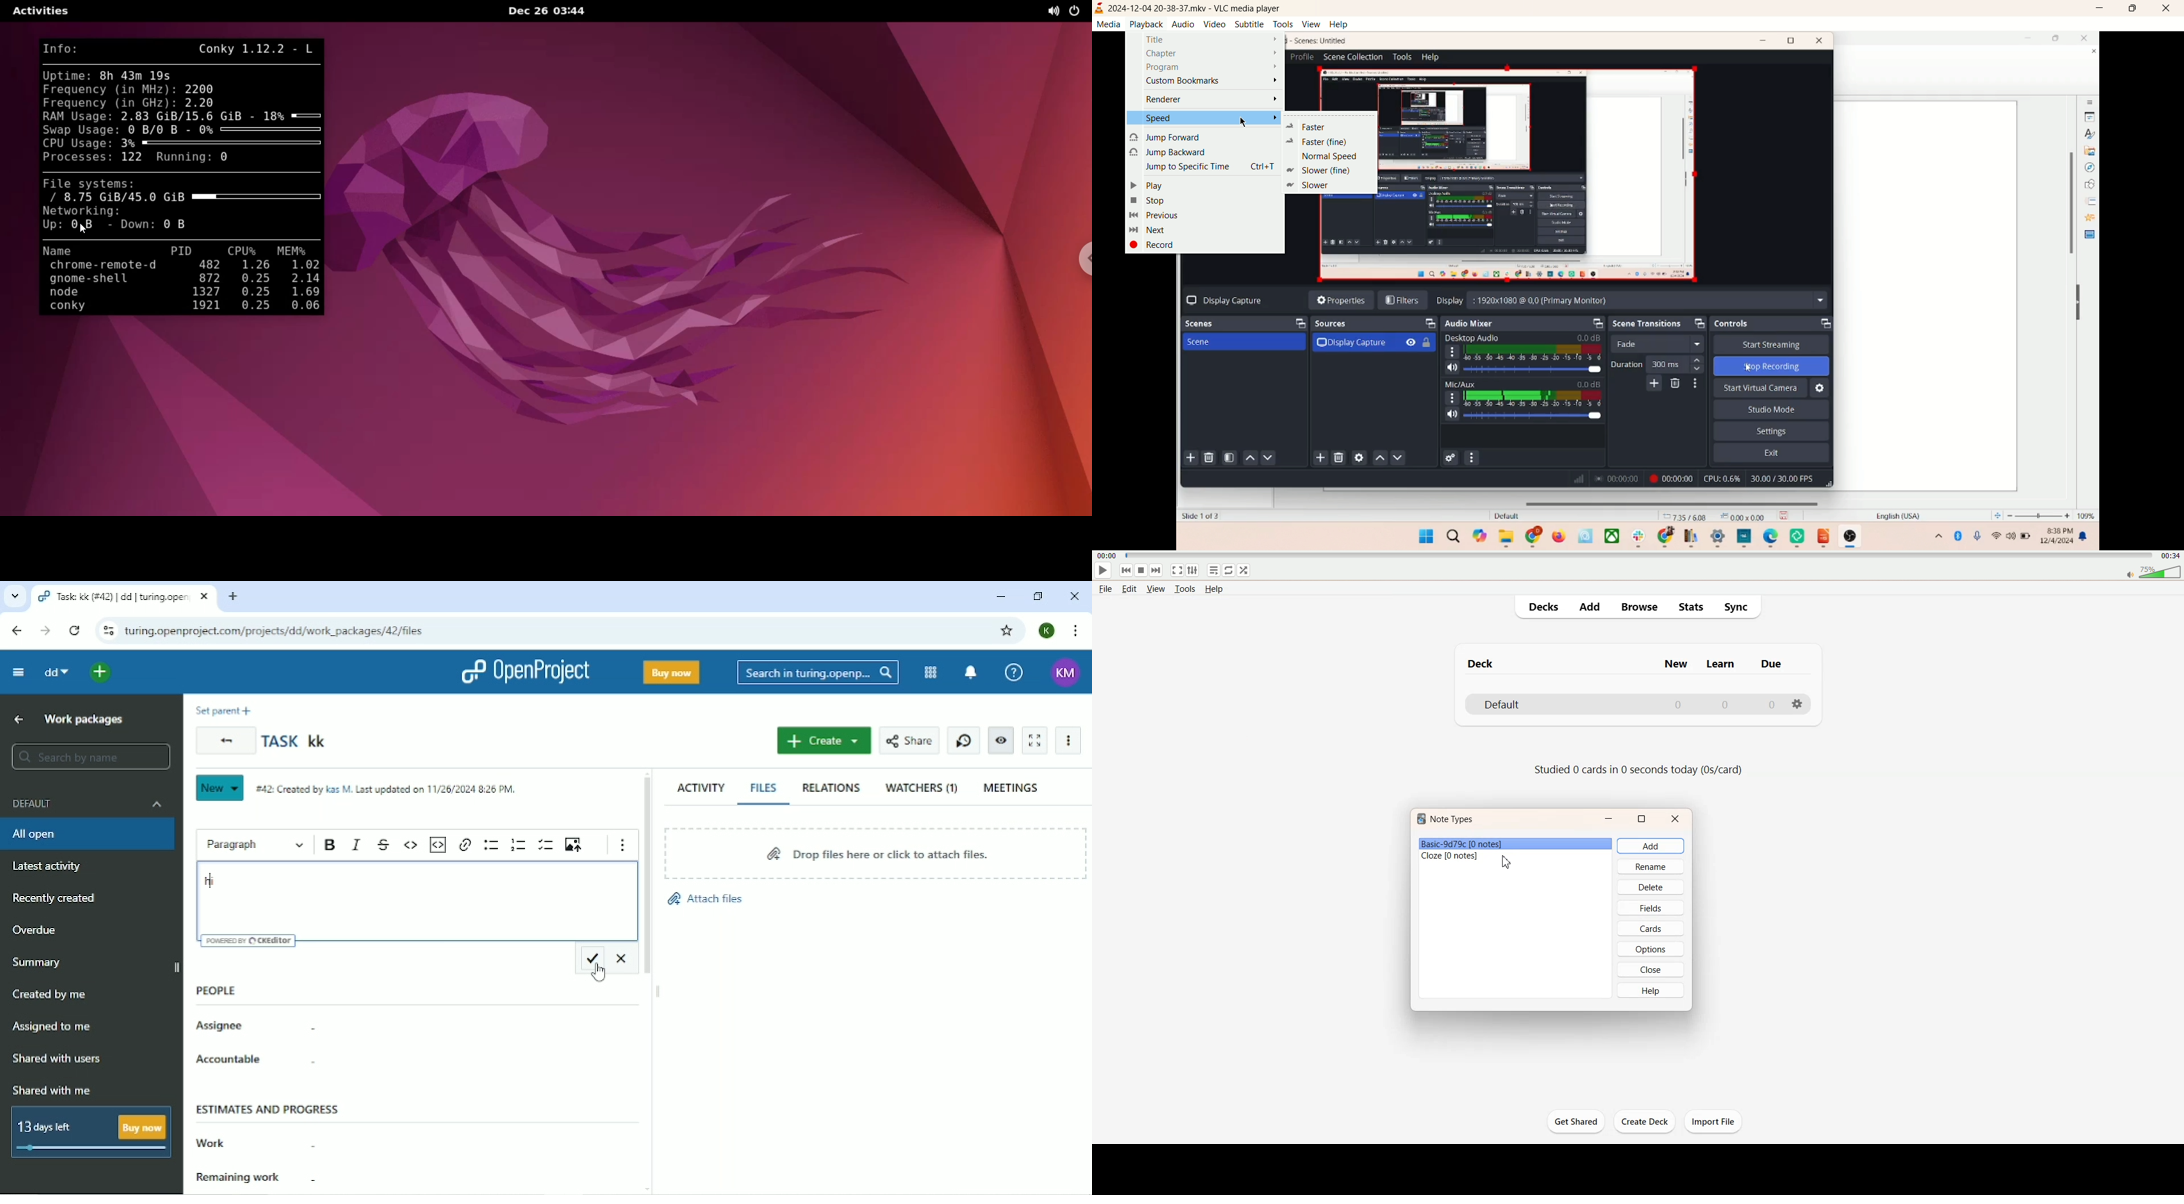  Describe the element at coordinates (1193, 572) in the screenshot. I see `extended settings` at that location.